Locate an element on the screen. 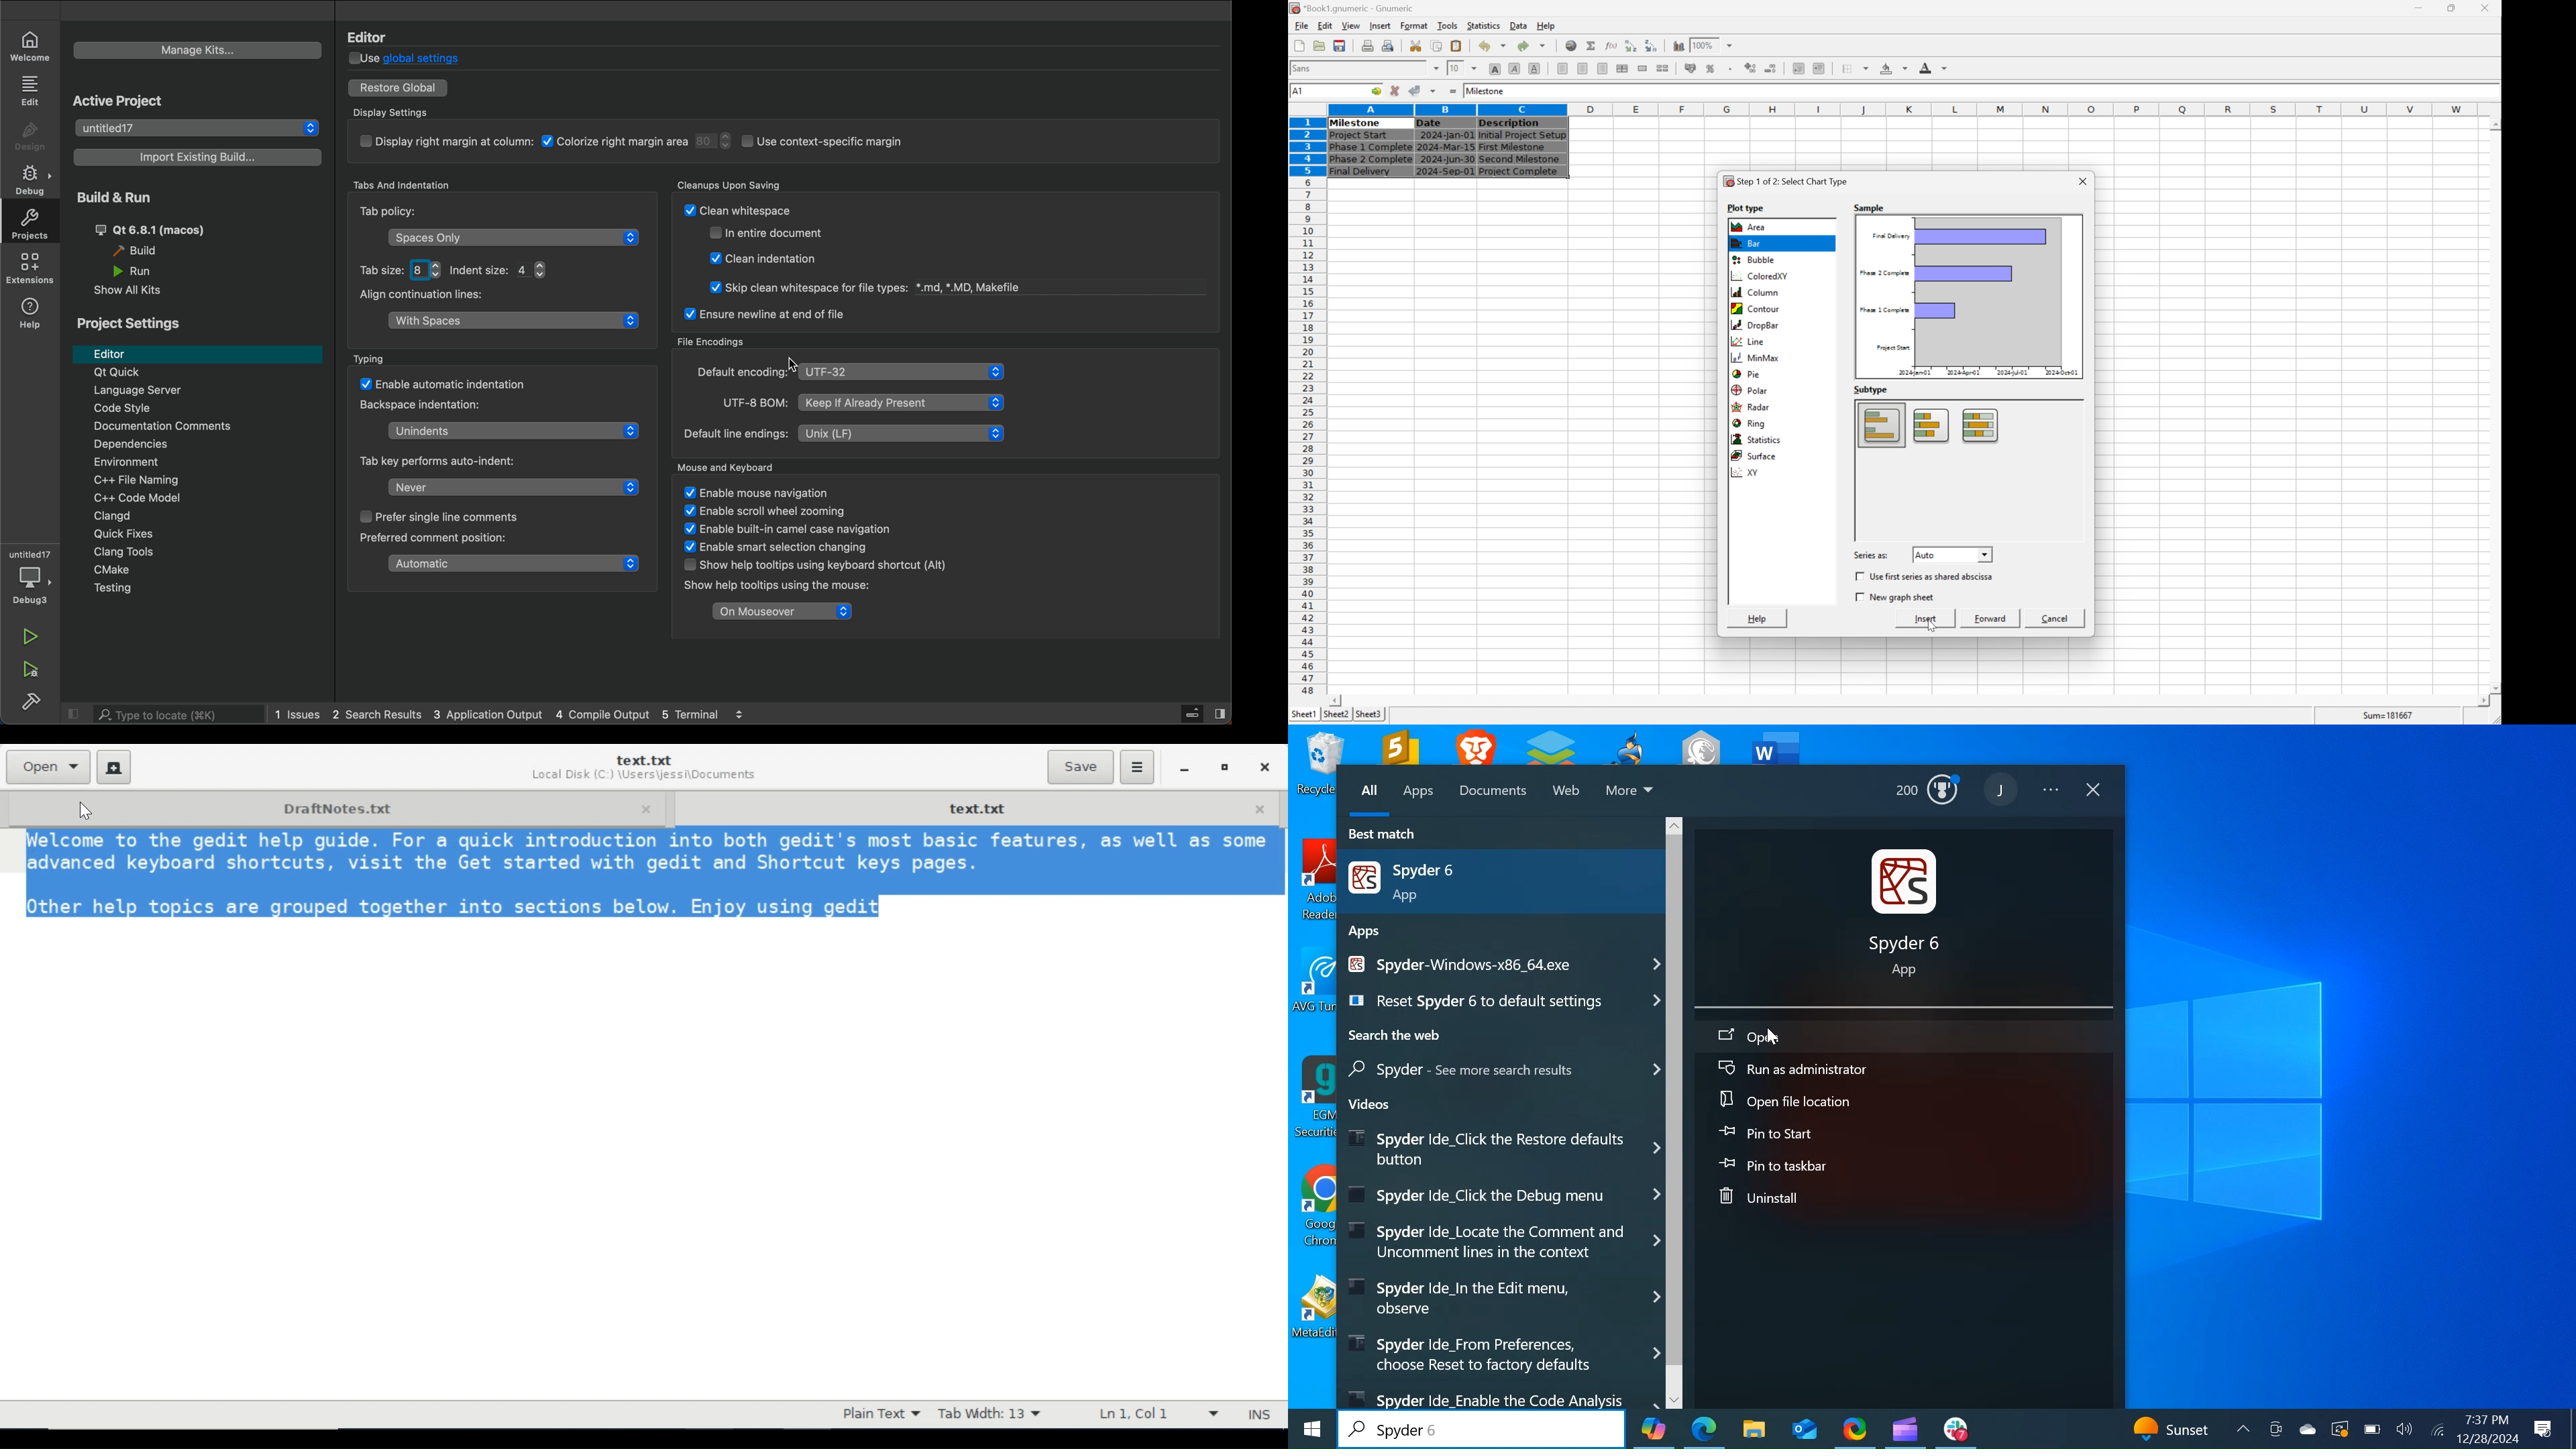 The width and height of the screenshot is (2576, 1456). Indent Size is located at coordinates (502, 269).